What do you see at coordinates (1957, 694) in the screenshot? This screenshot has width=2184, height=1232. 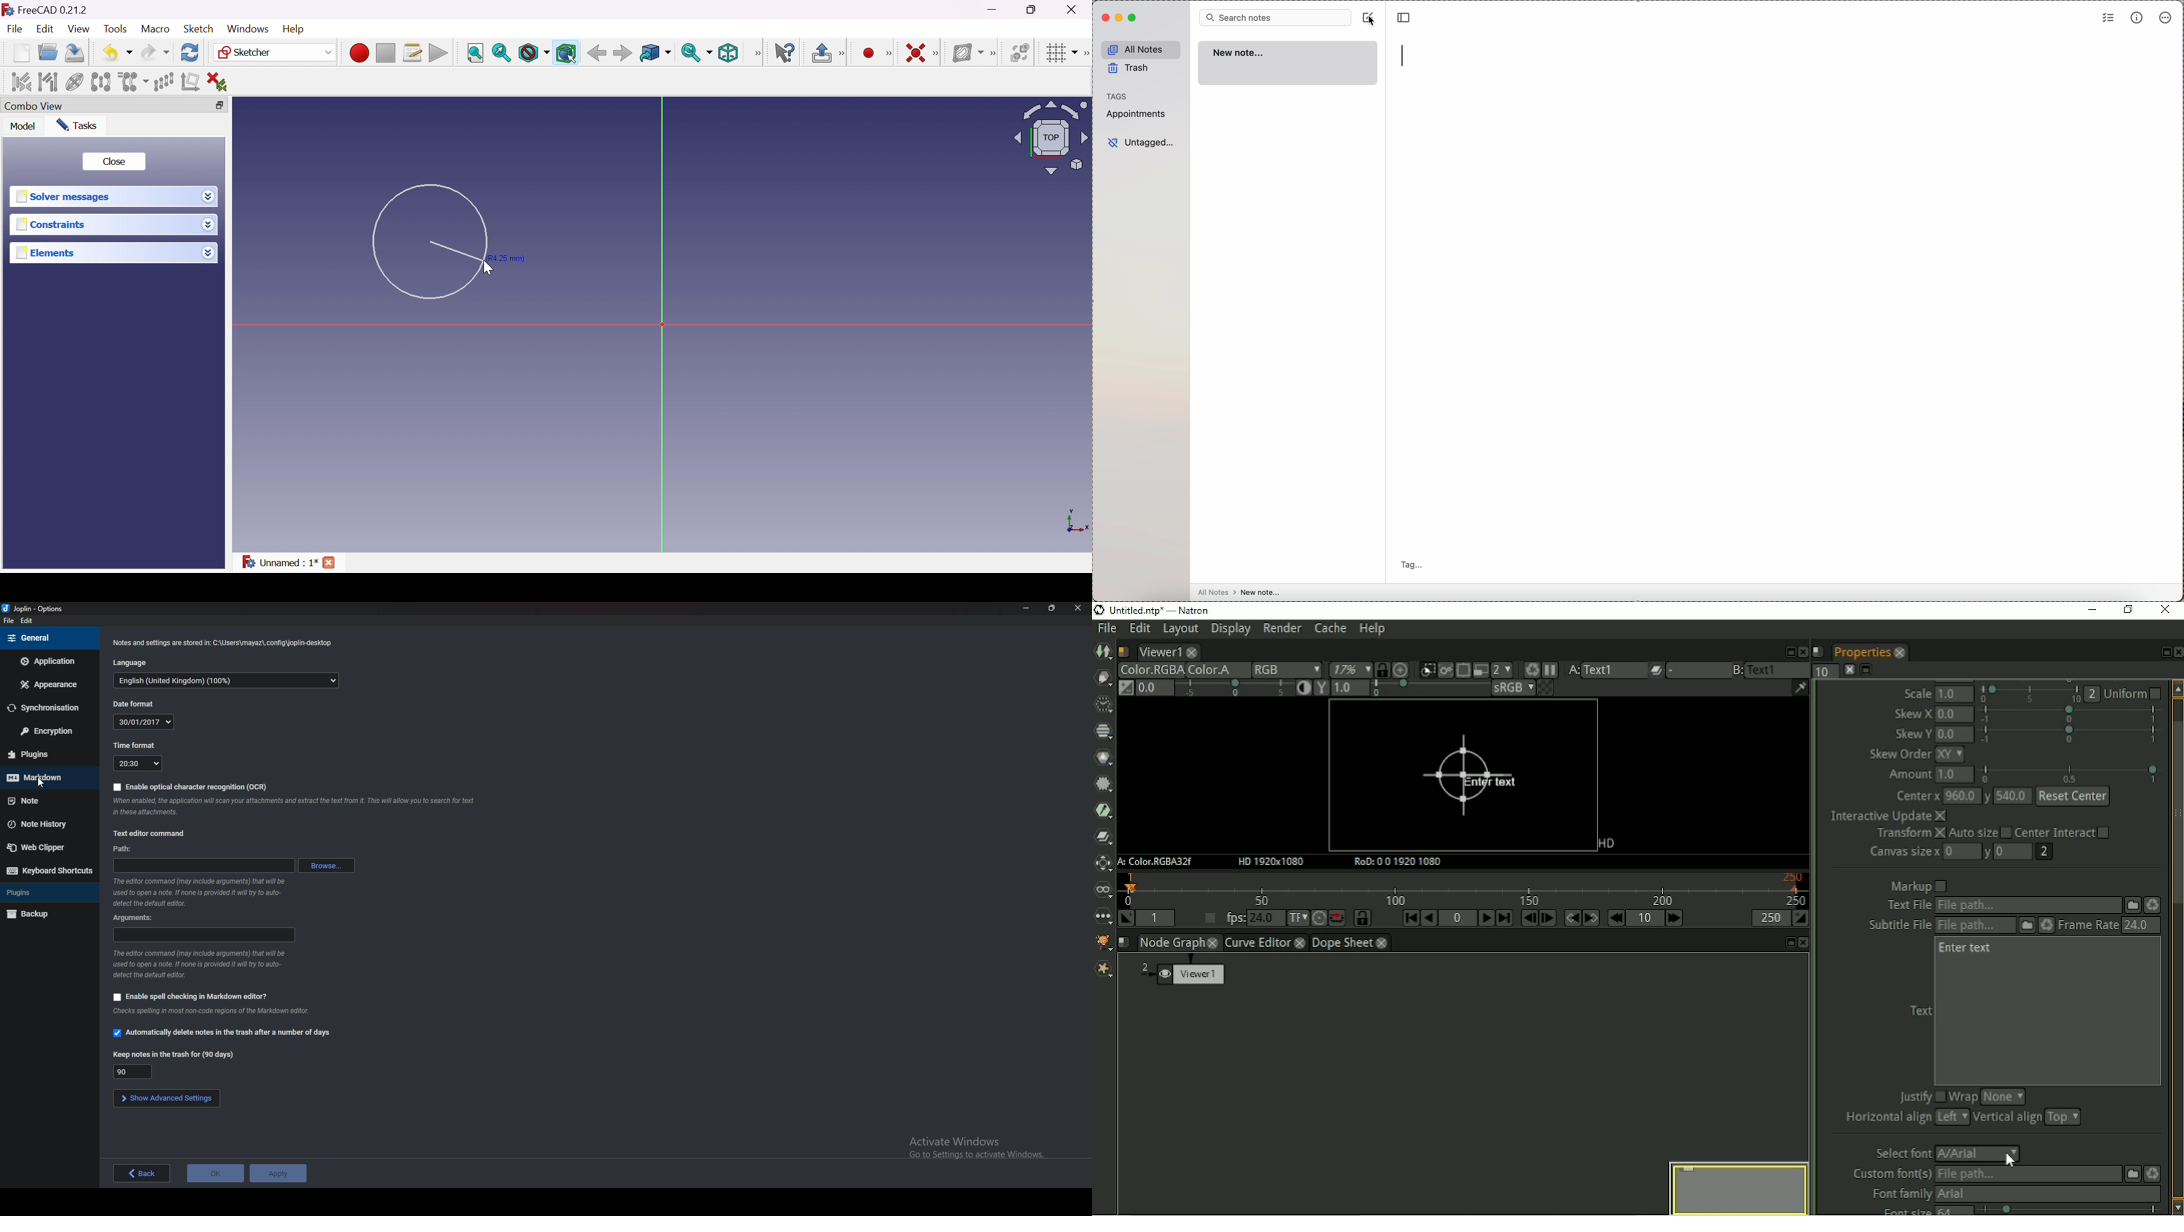 I see `1.0` at bounding box center [1957, 694].